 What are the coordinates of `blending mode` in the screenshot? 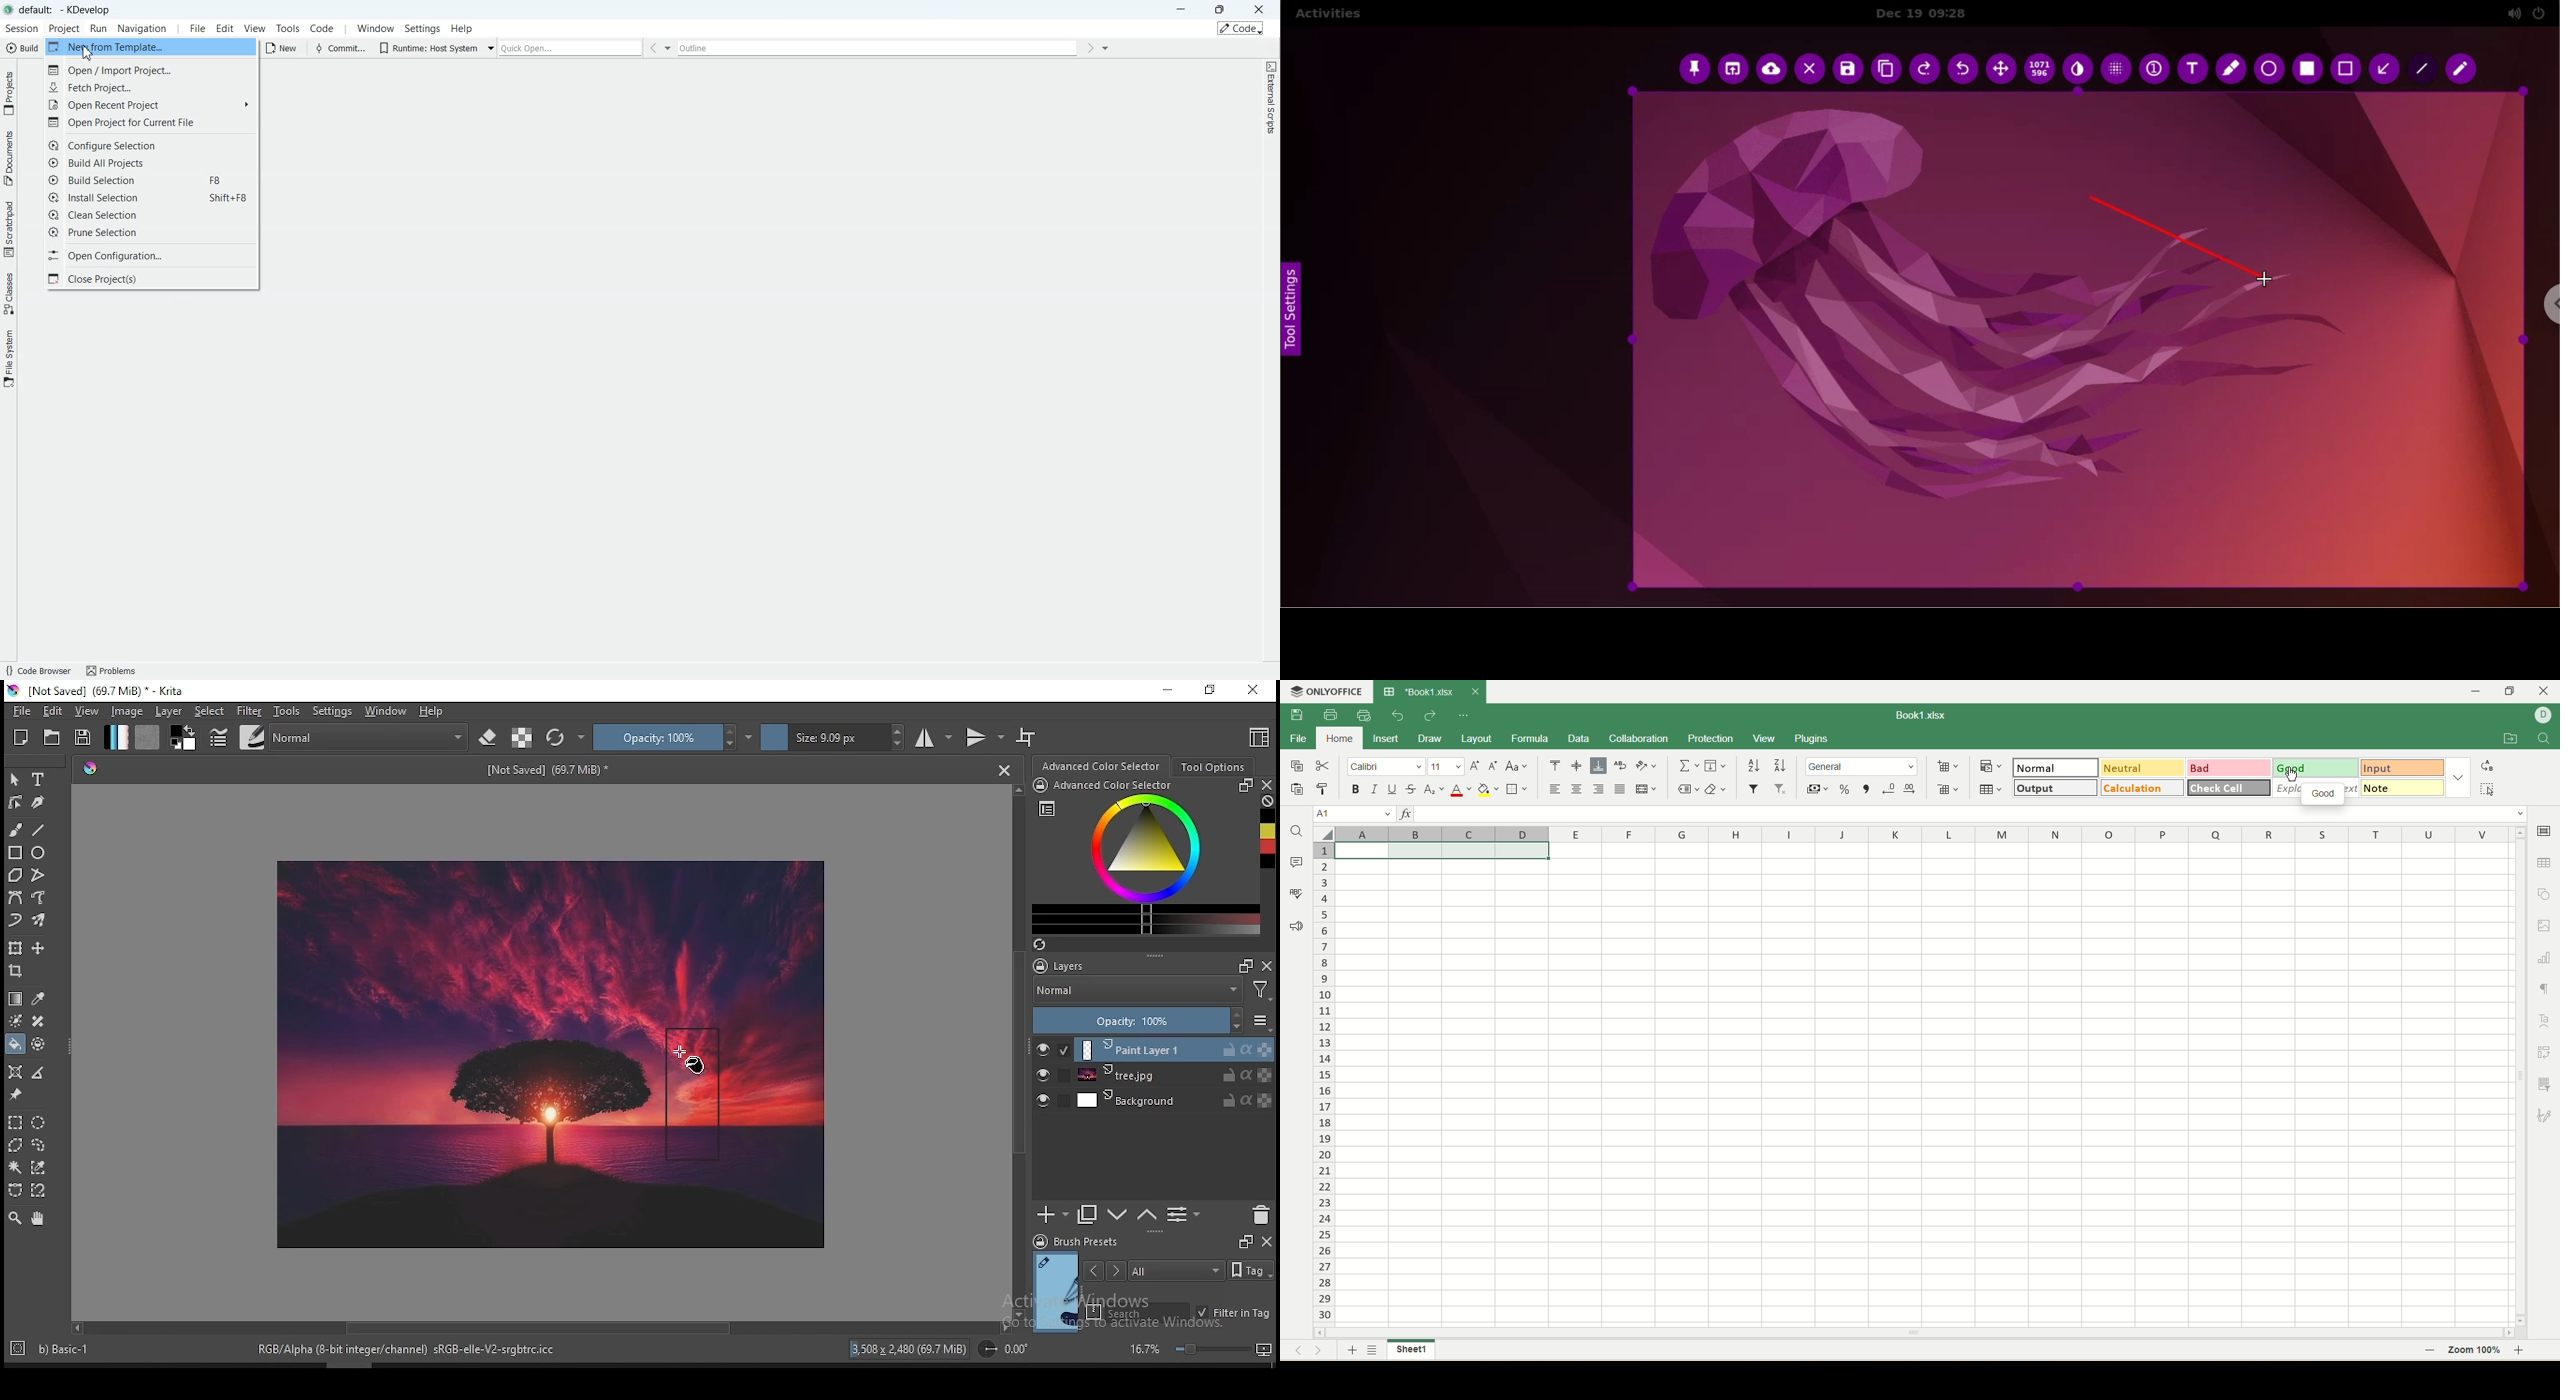 It's located at (371, 736).